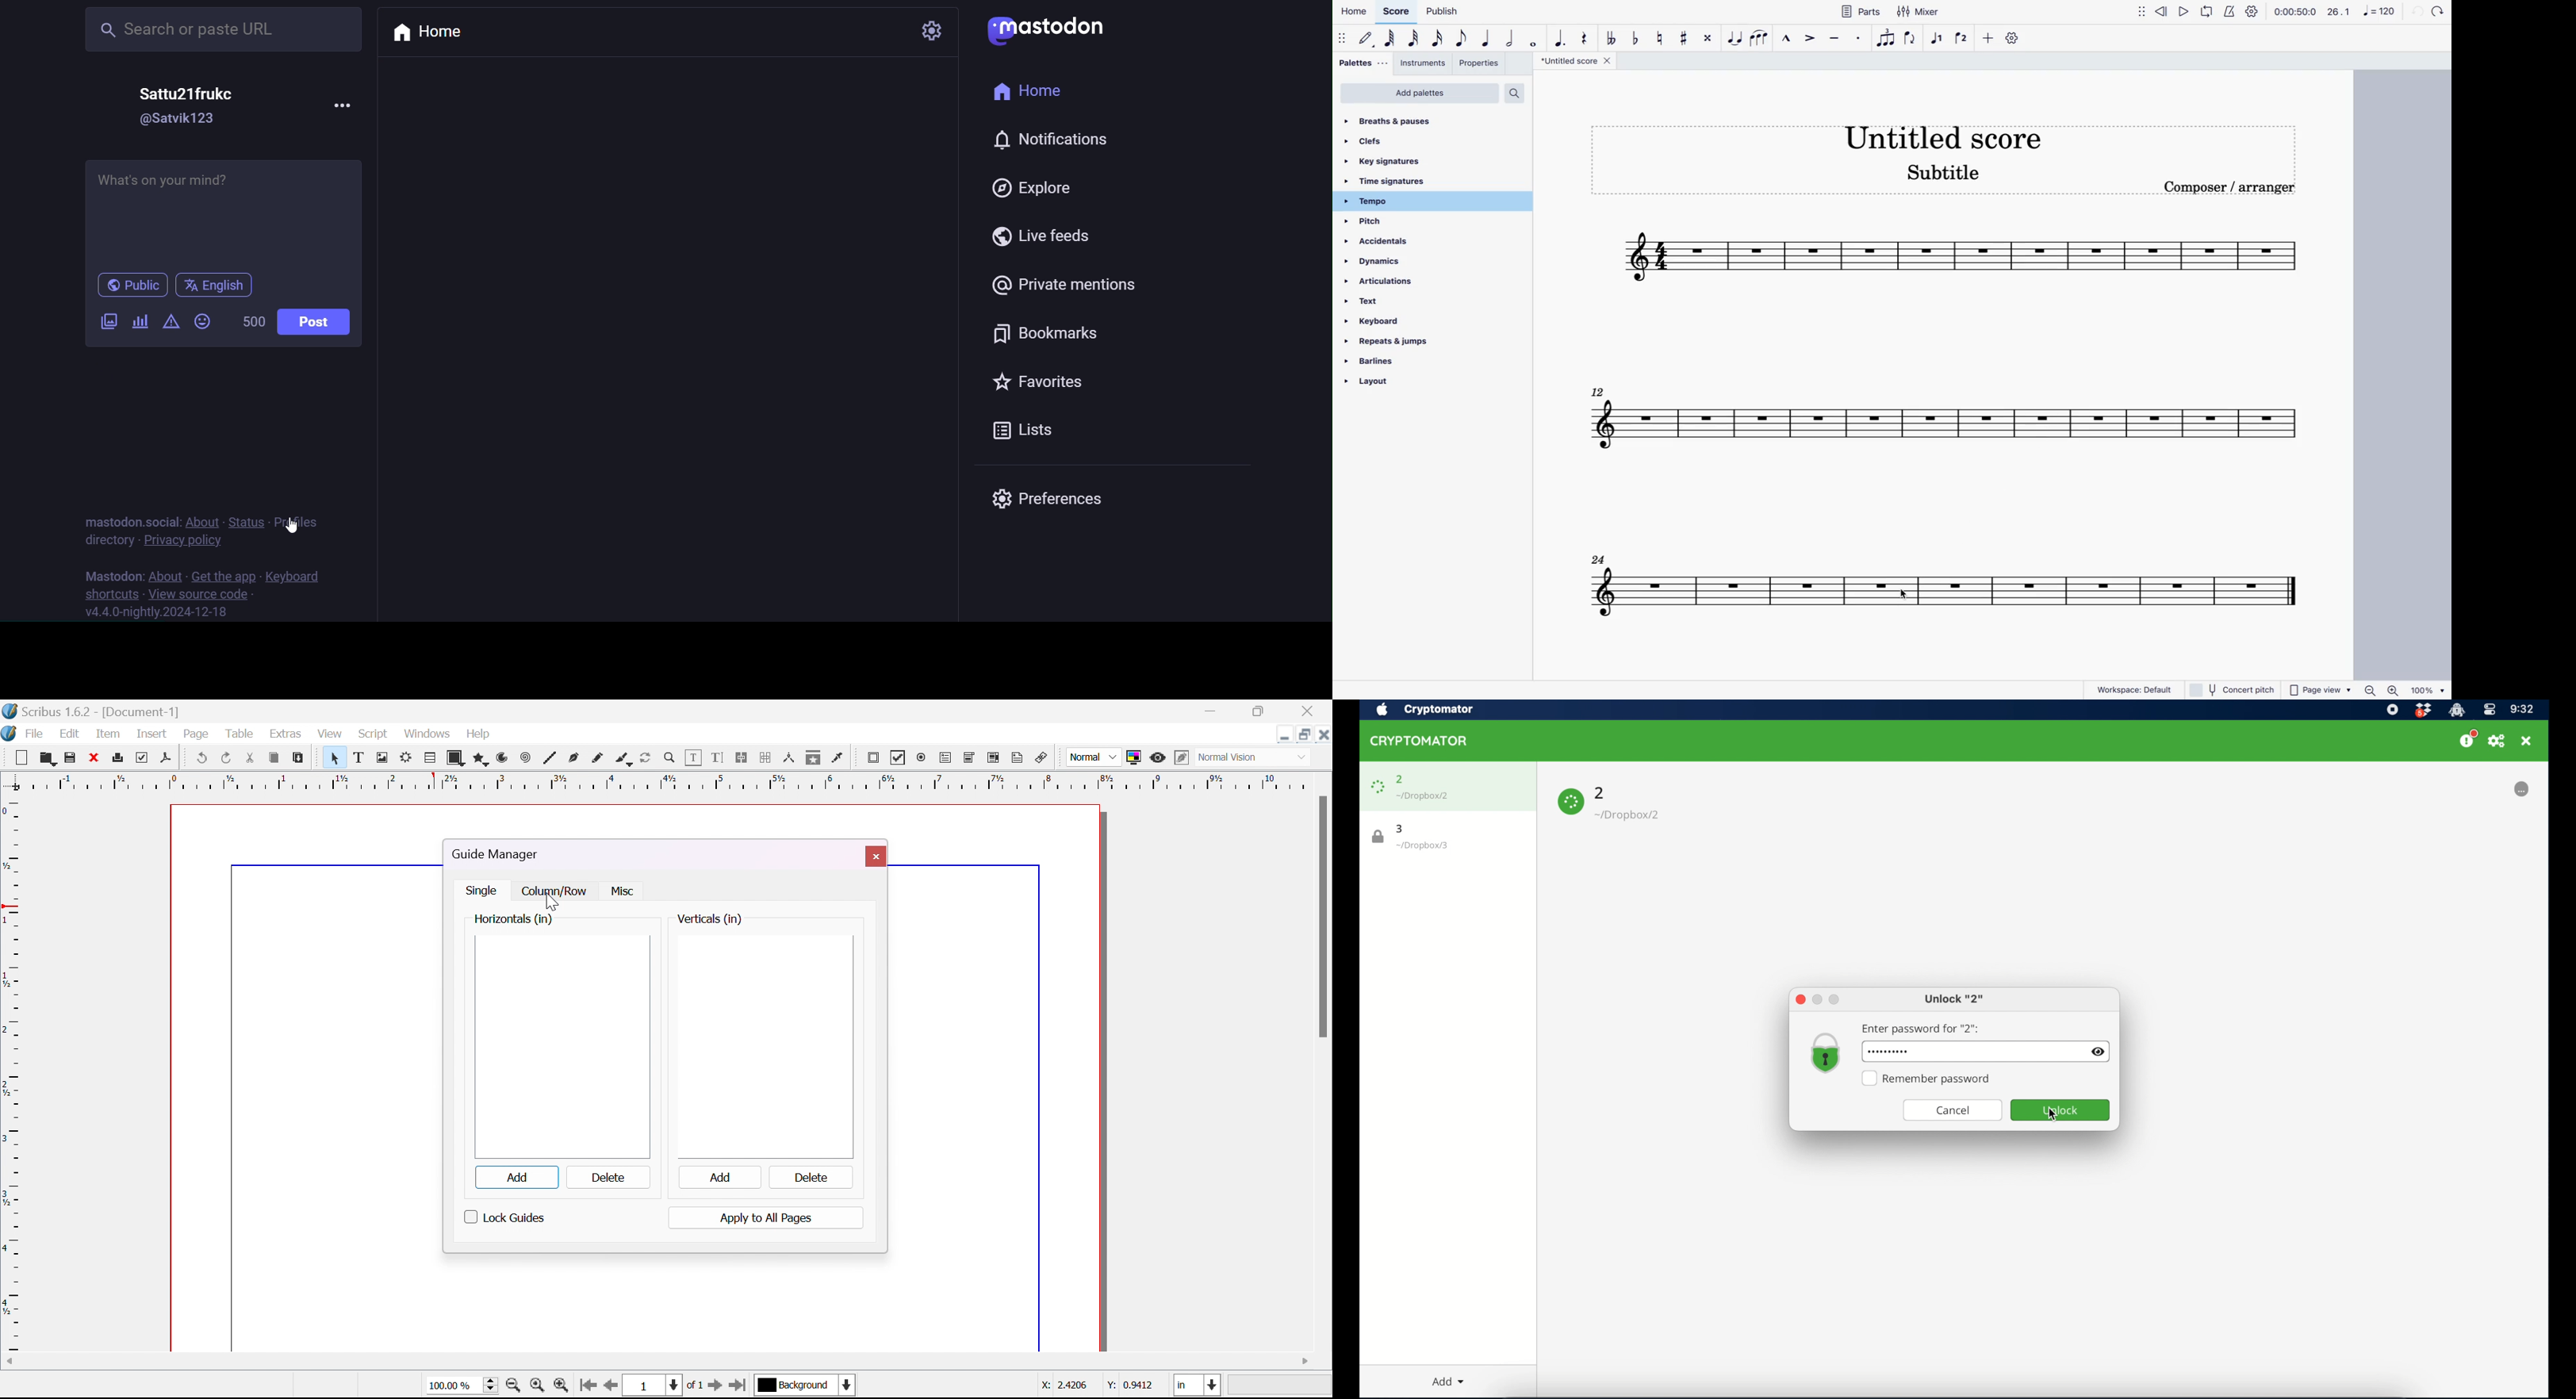 Image resolution: width=2576 pixels, height=1400 pixels. Describe the element at coordinates (503, 760) in the screenshot. I see `arc` at that location.